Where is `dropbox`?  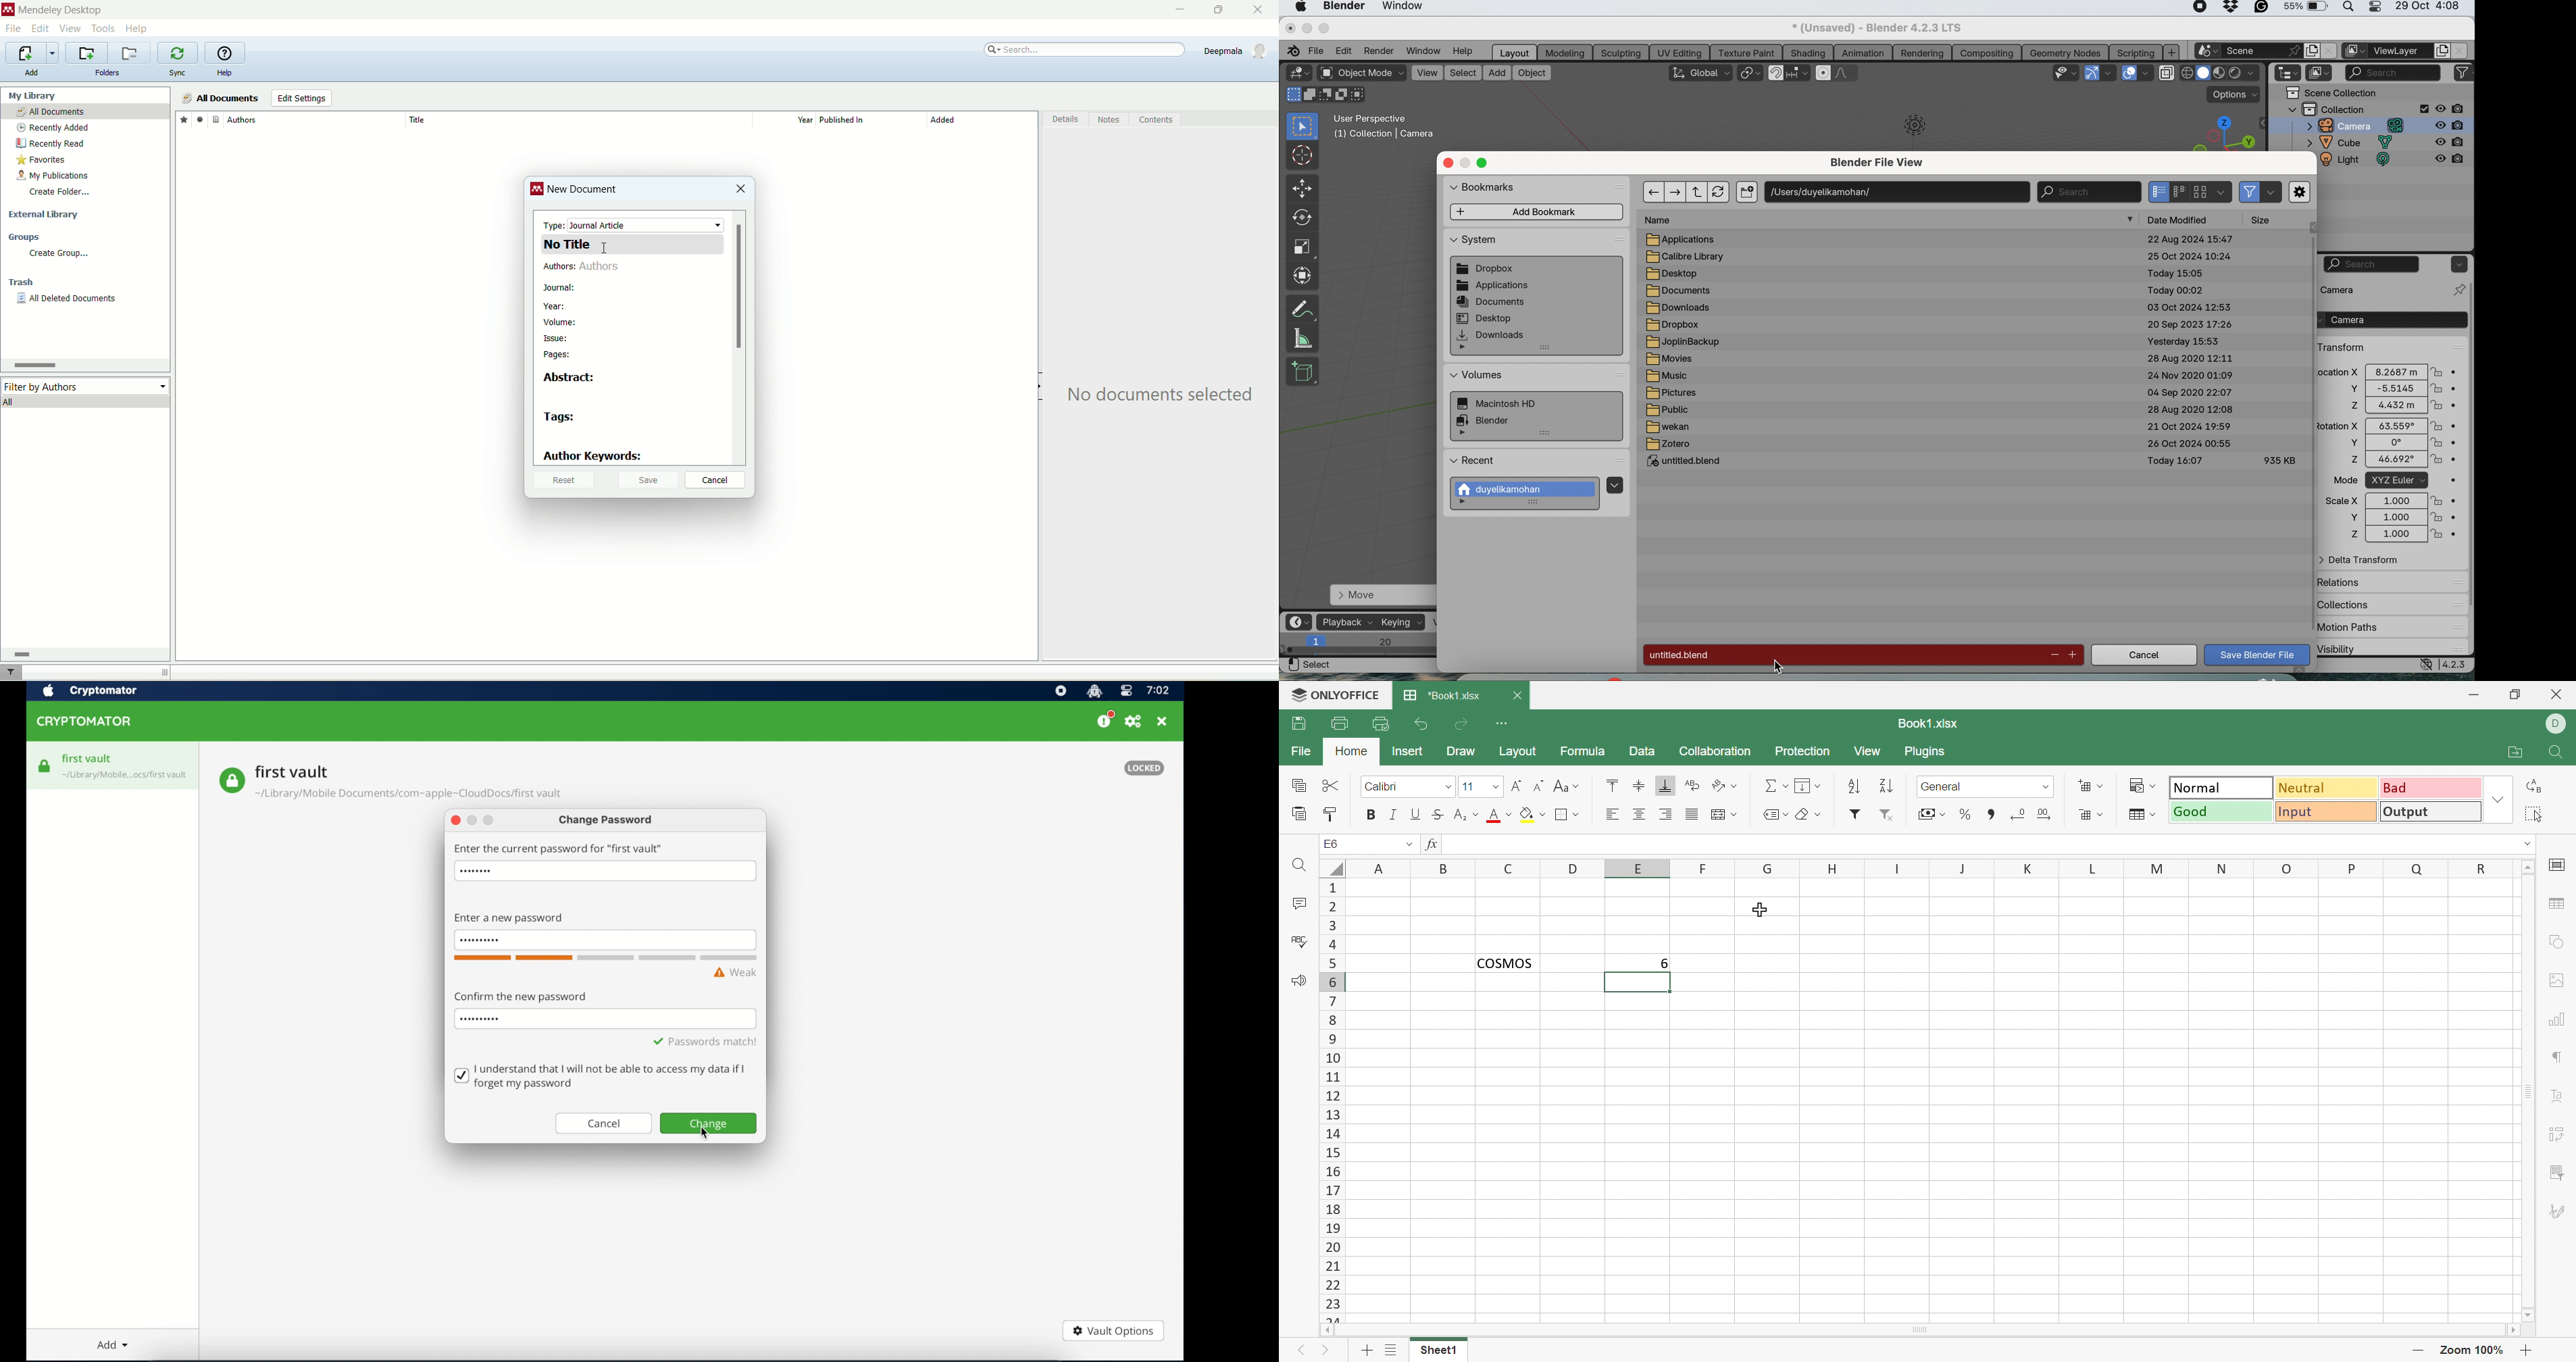
dropbox is located at coordinates (1675, 324).